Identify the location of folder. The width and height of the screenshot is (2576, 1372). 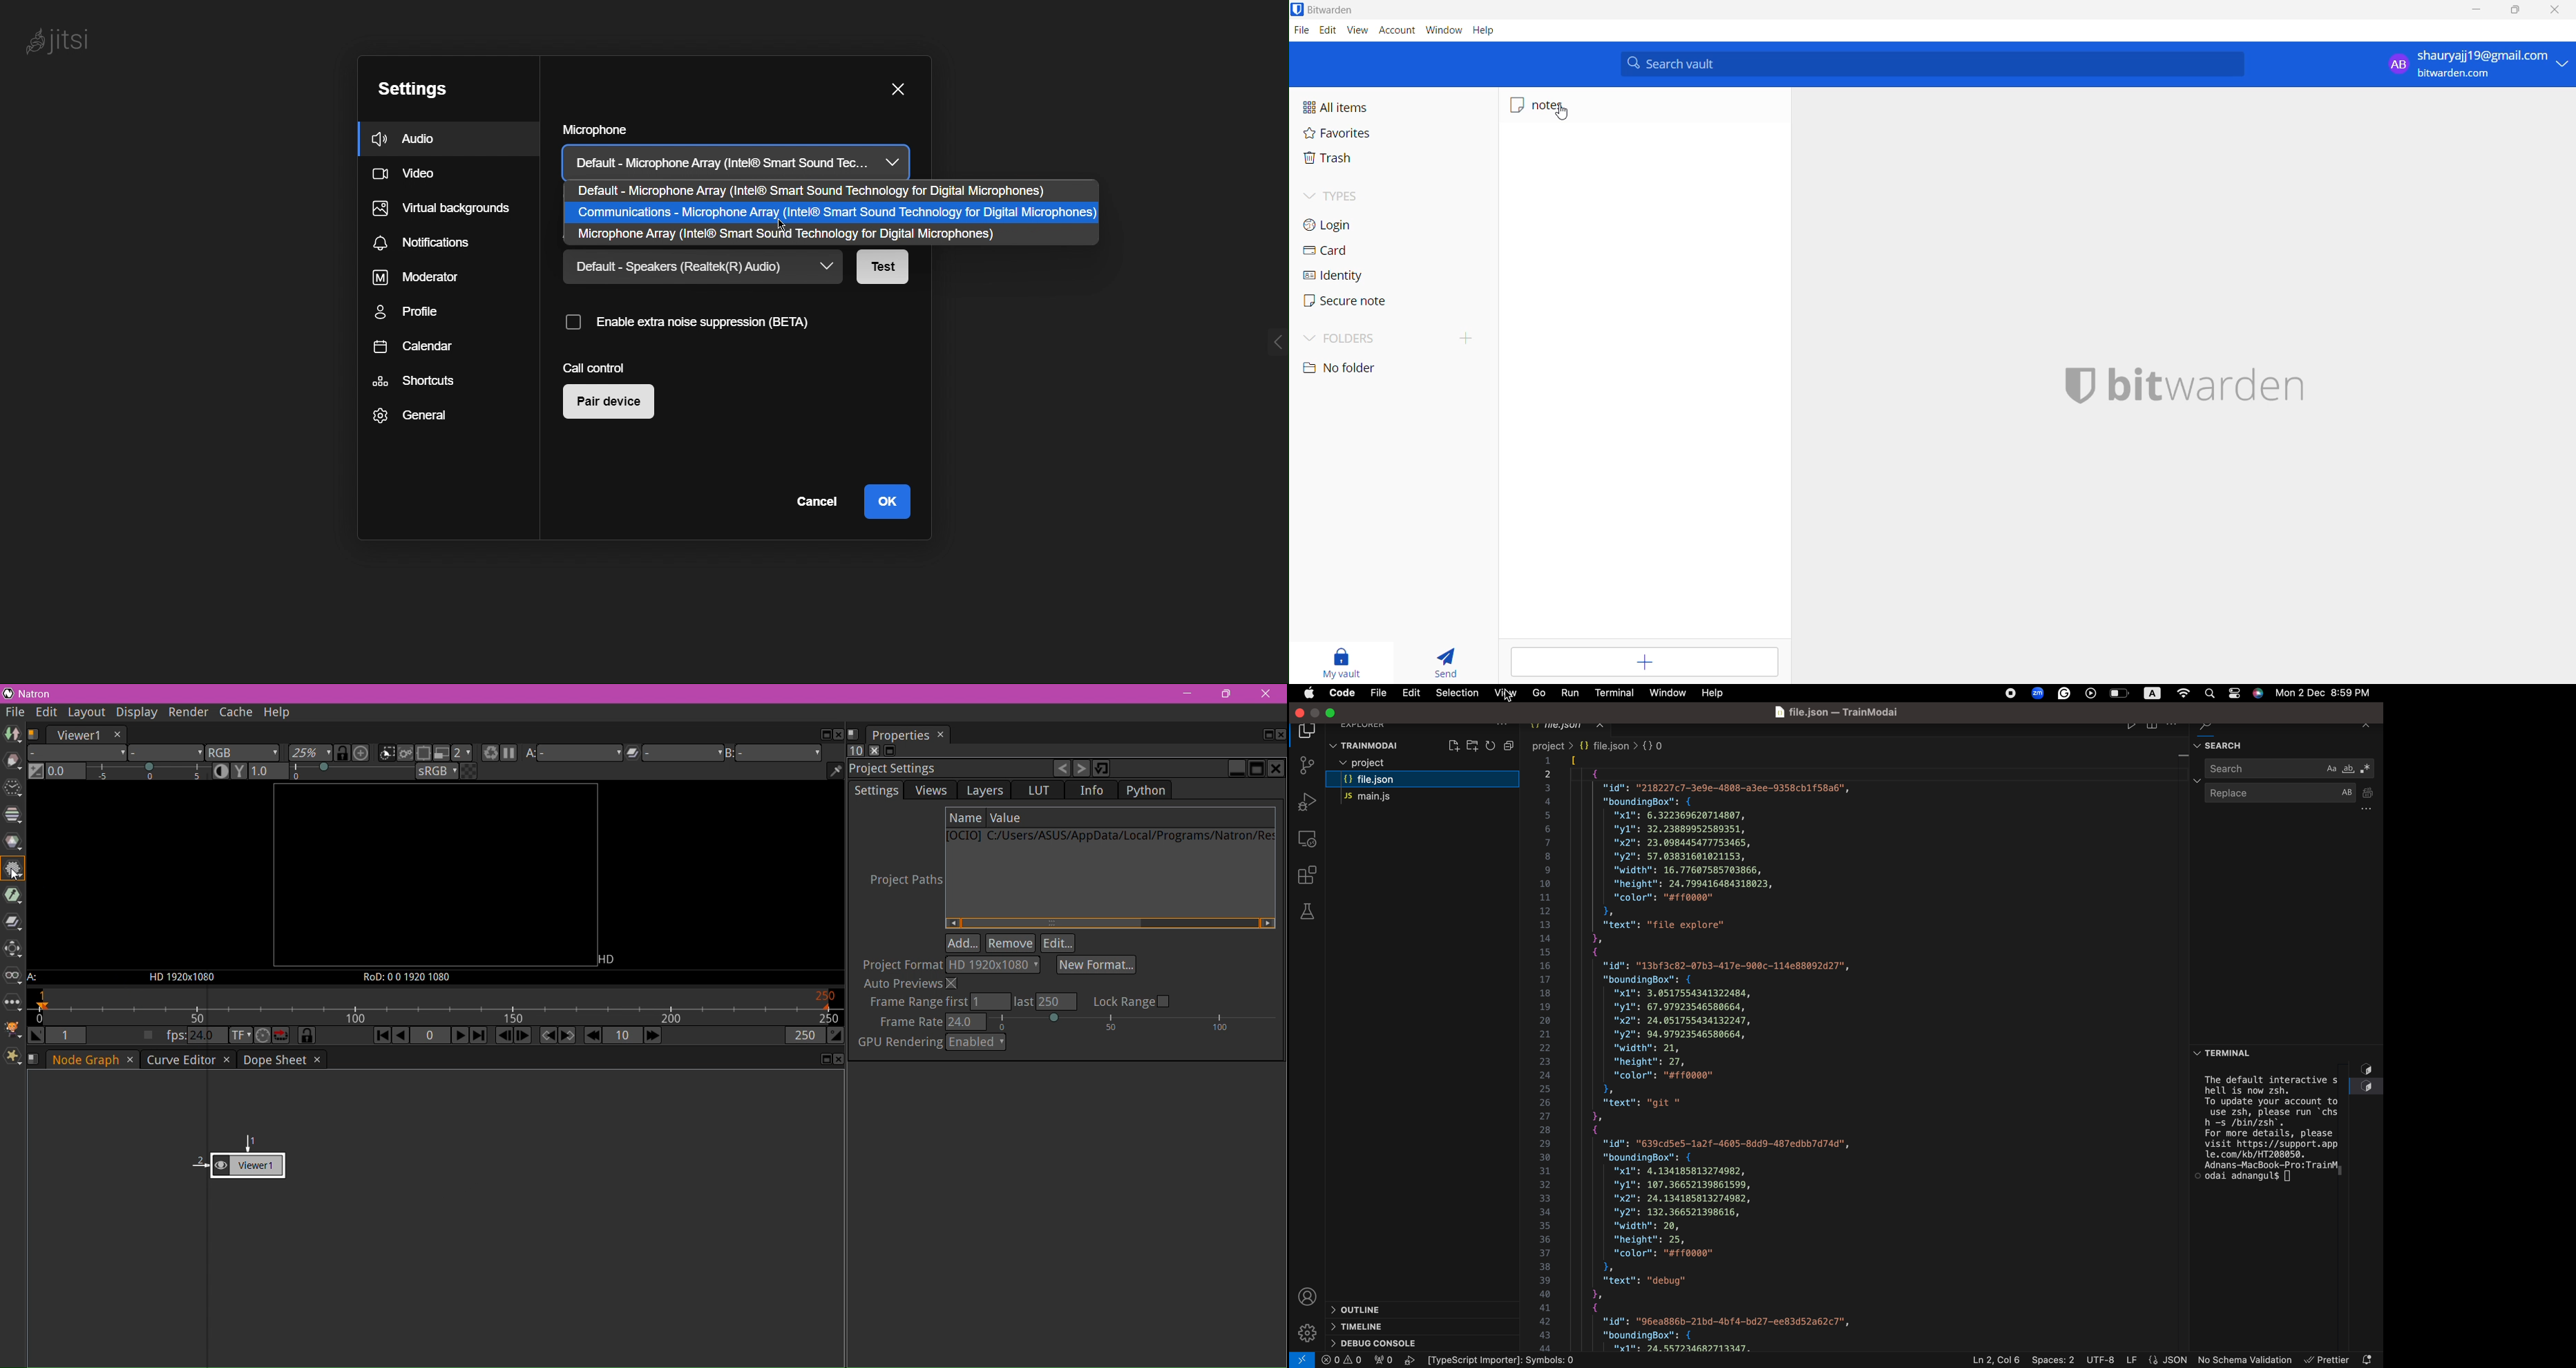
(1388, 337).